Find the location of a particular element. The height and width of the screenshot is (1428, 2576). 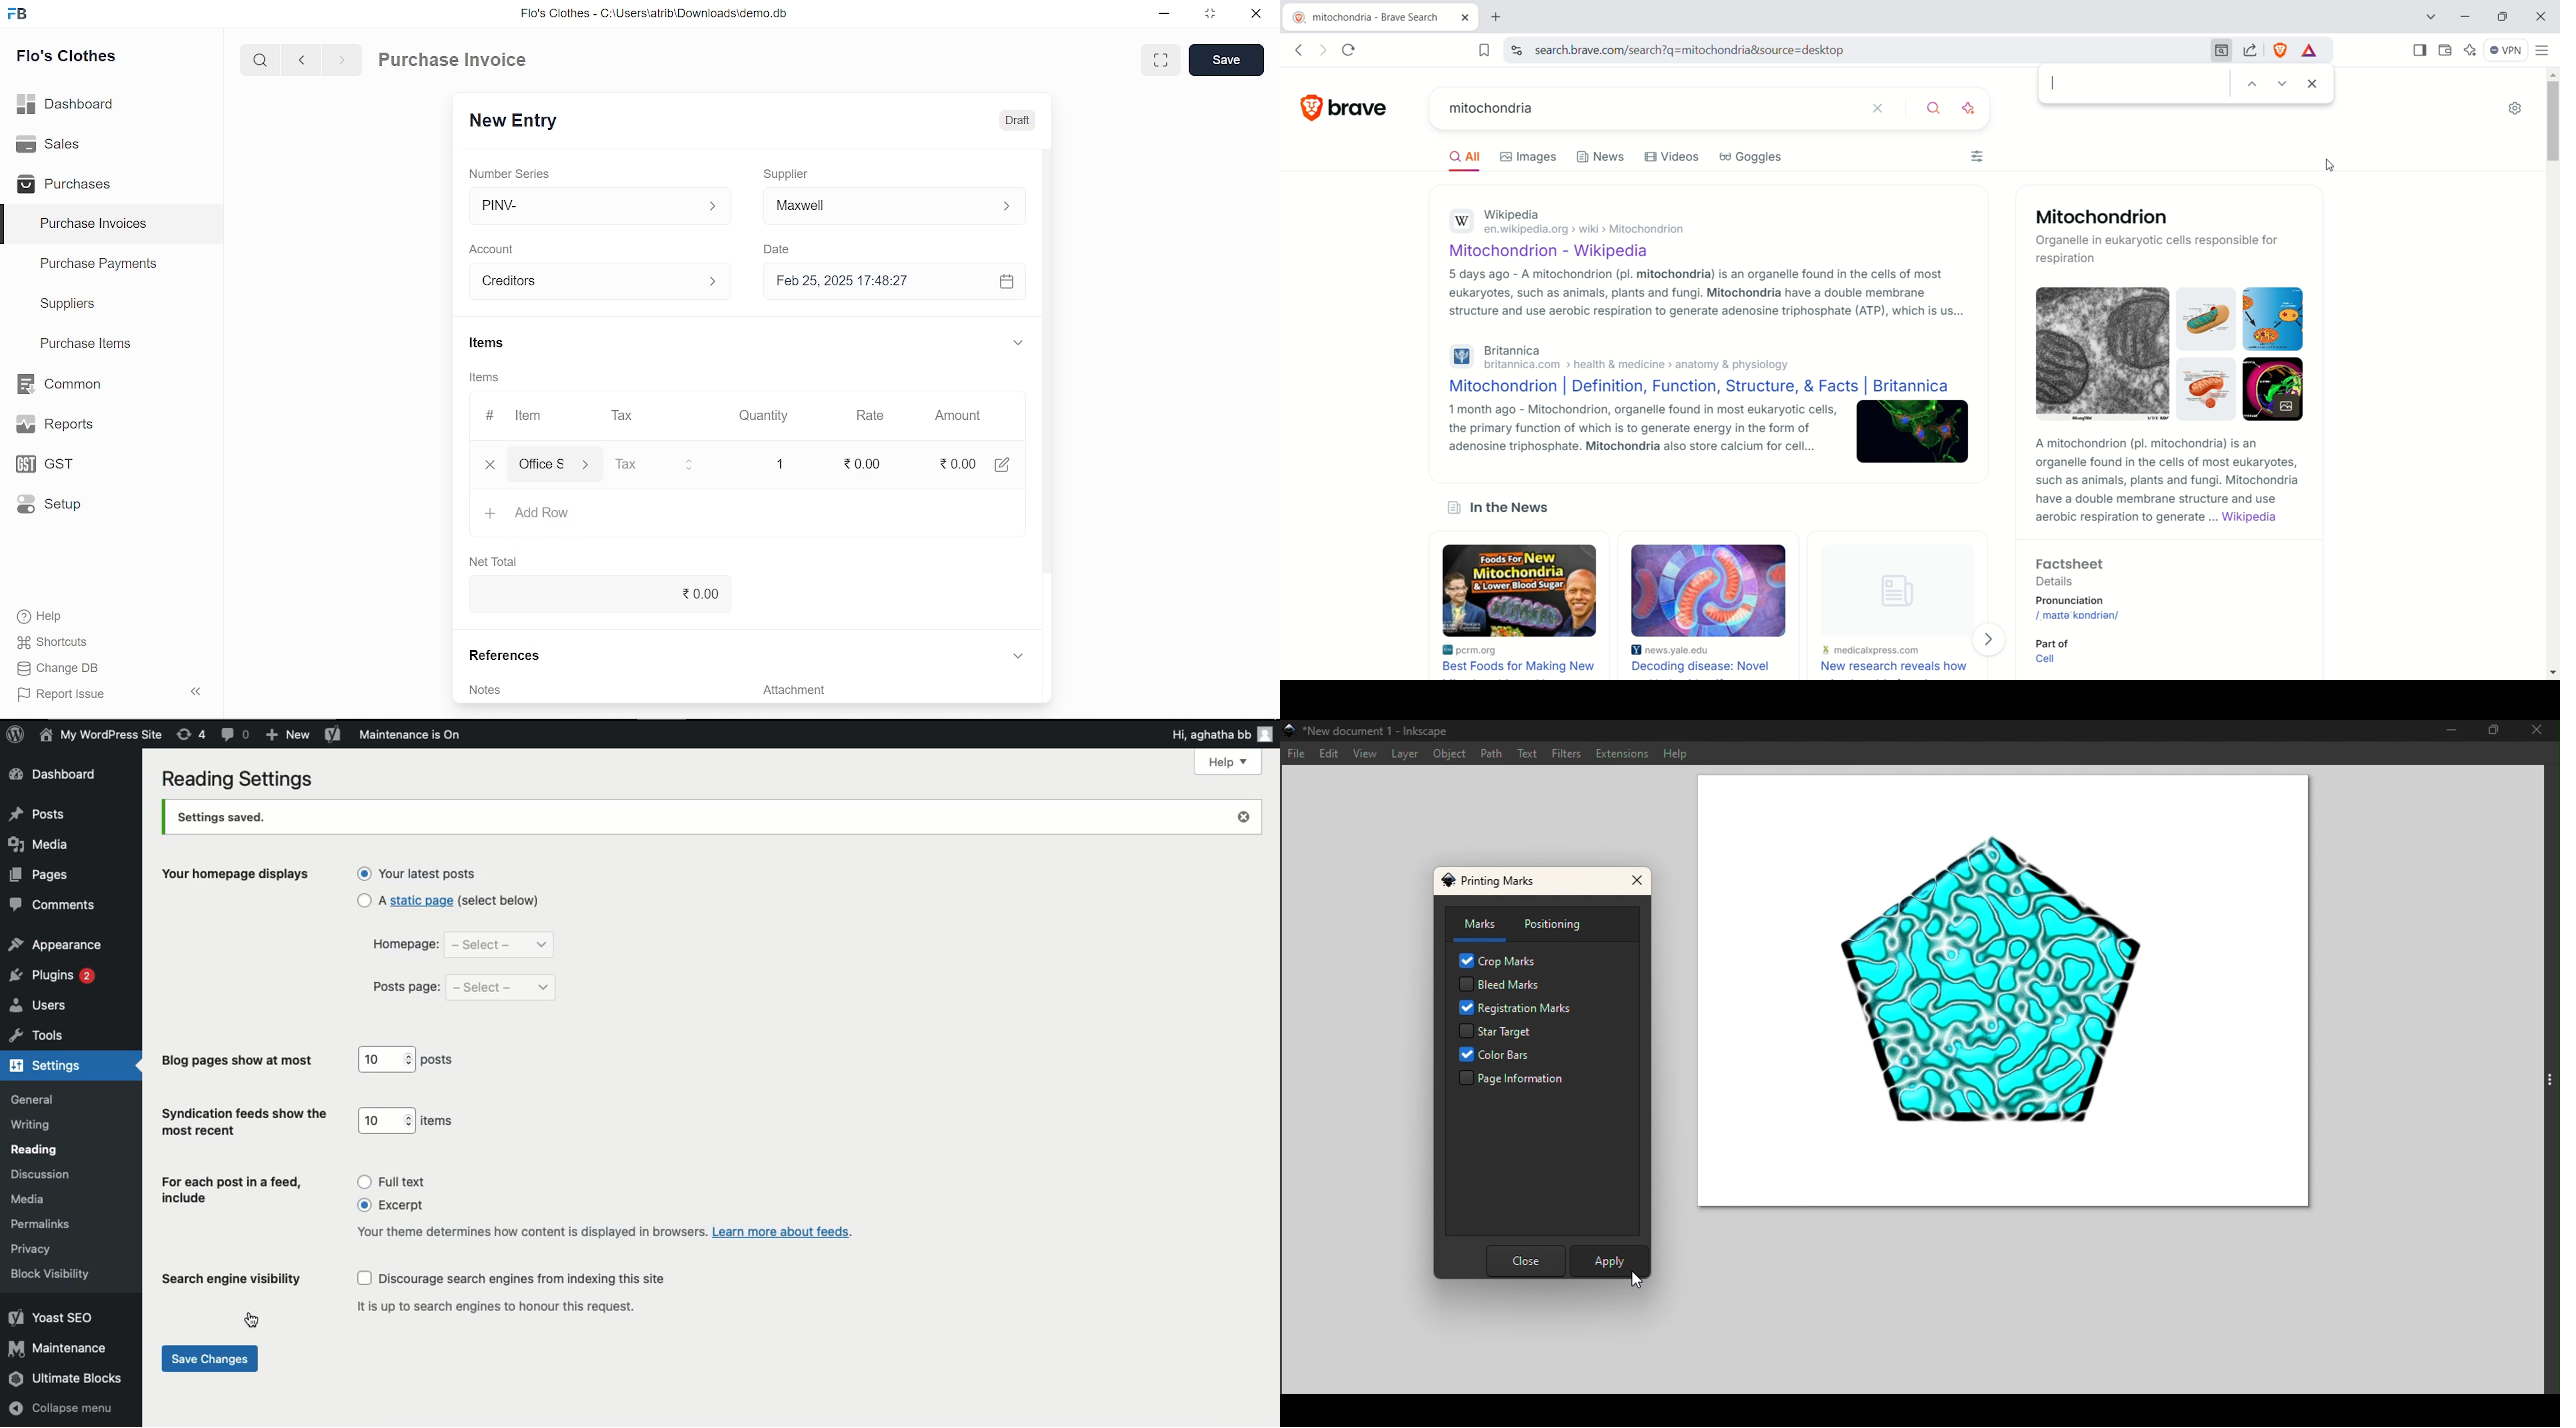

close is located at coordinates (1254, 16).